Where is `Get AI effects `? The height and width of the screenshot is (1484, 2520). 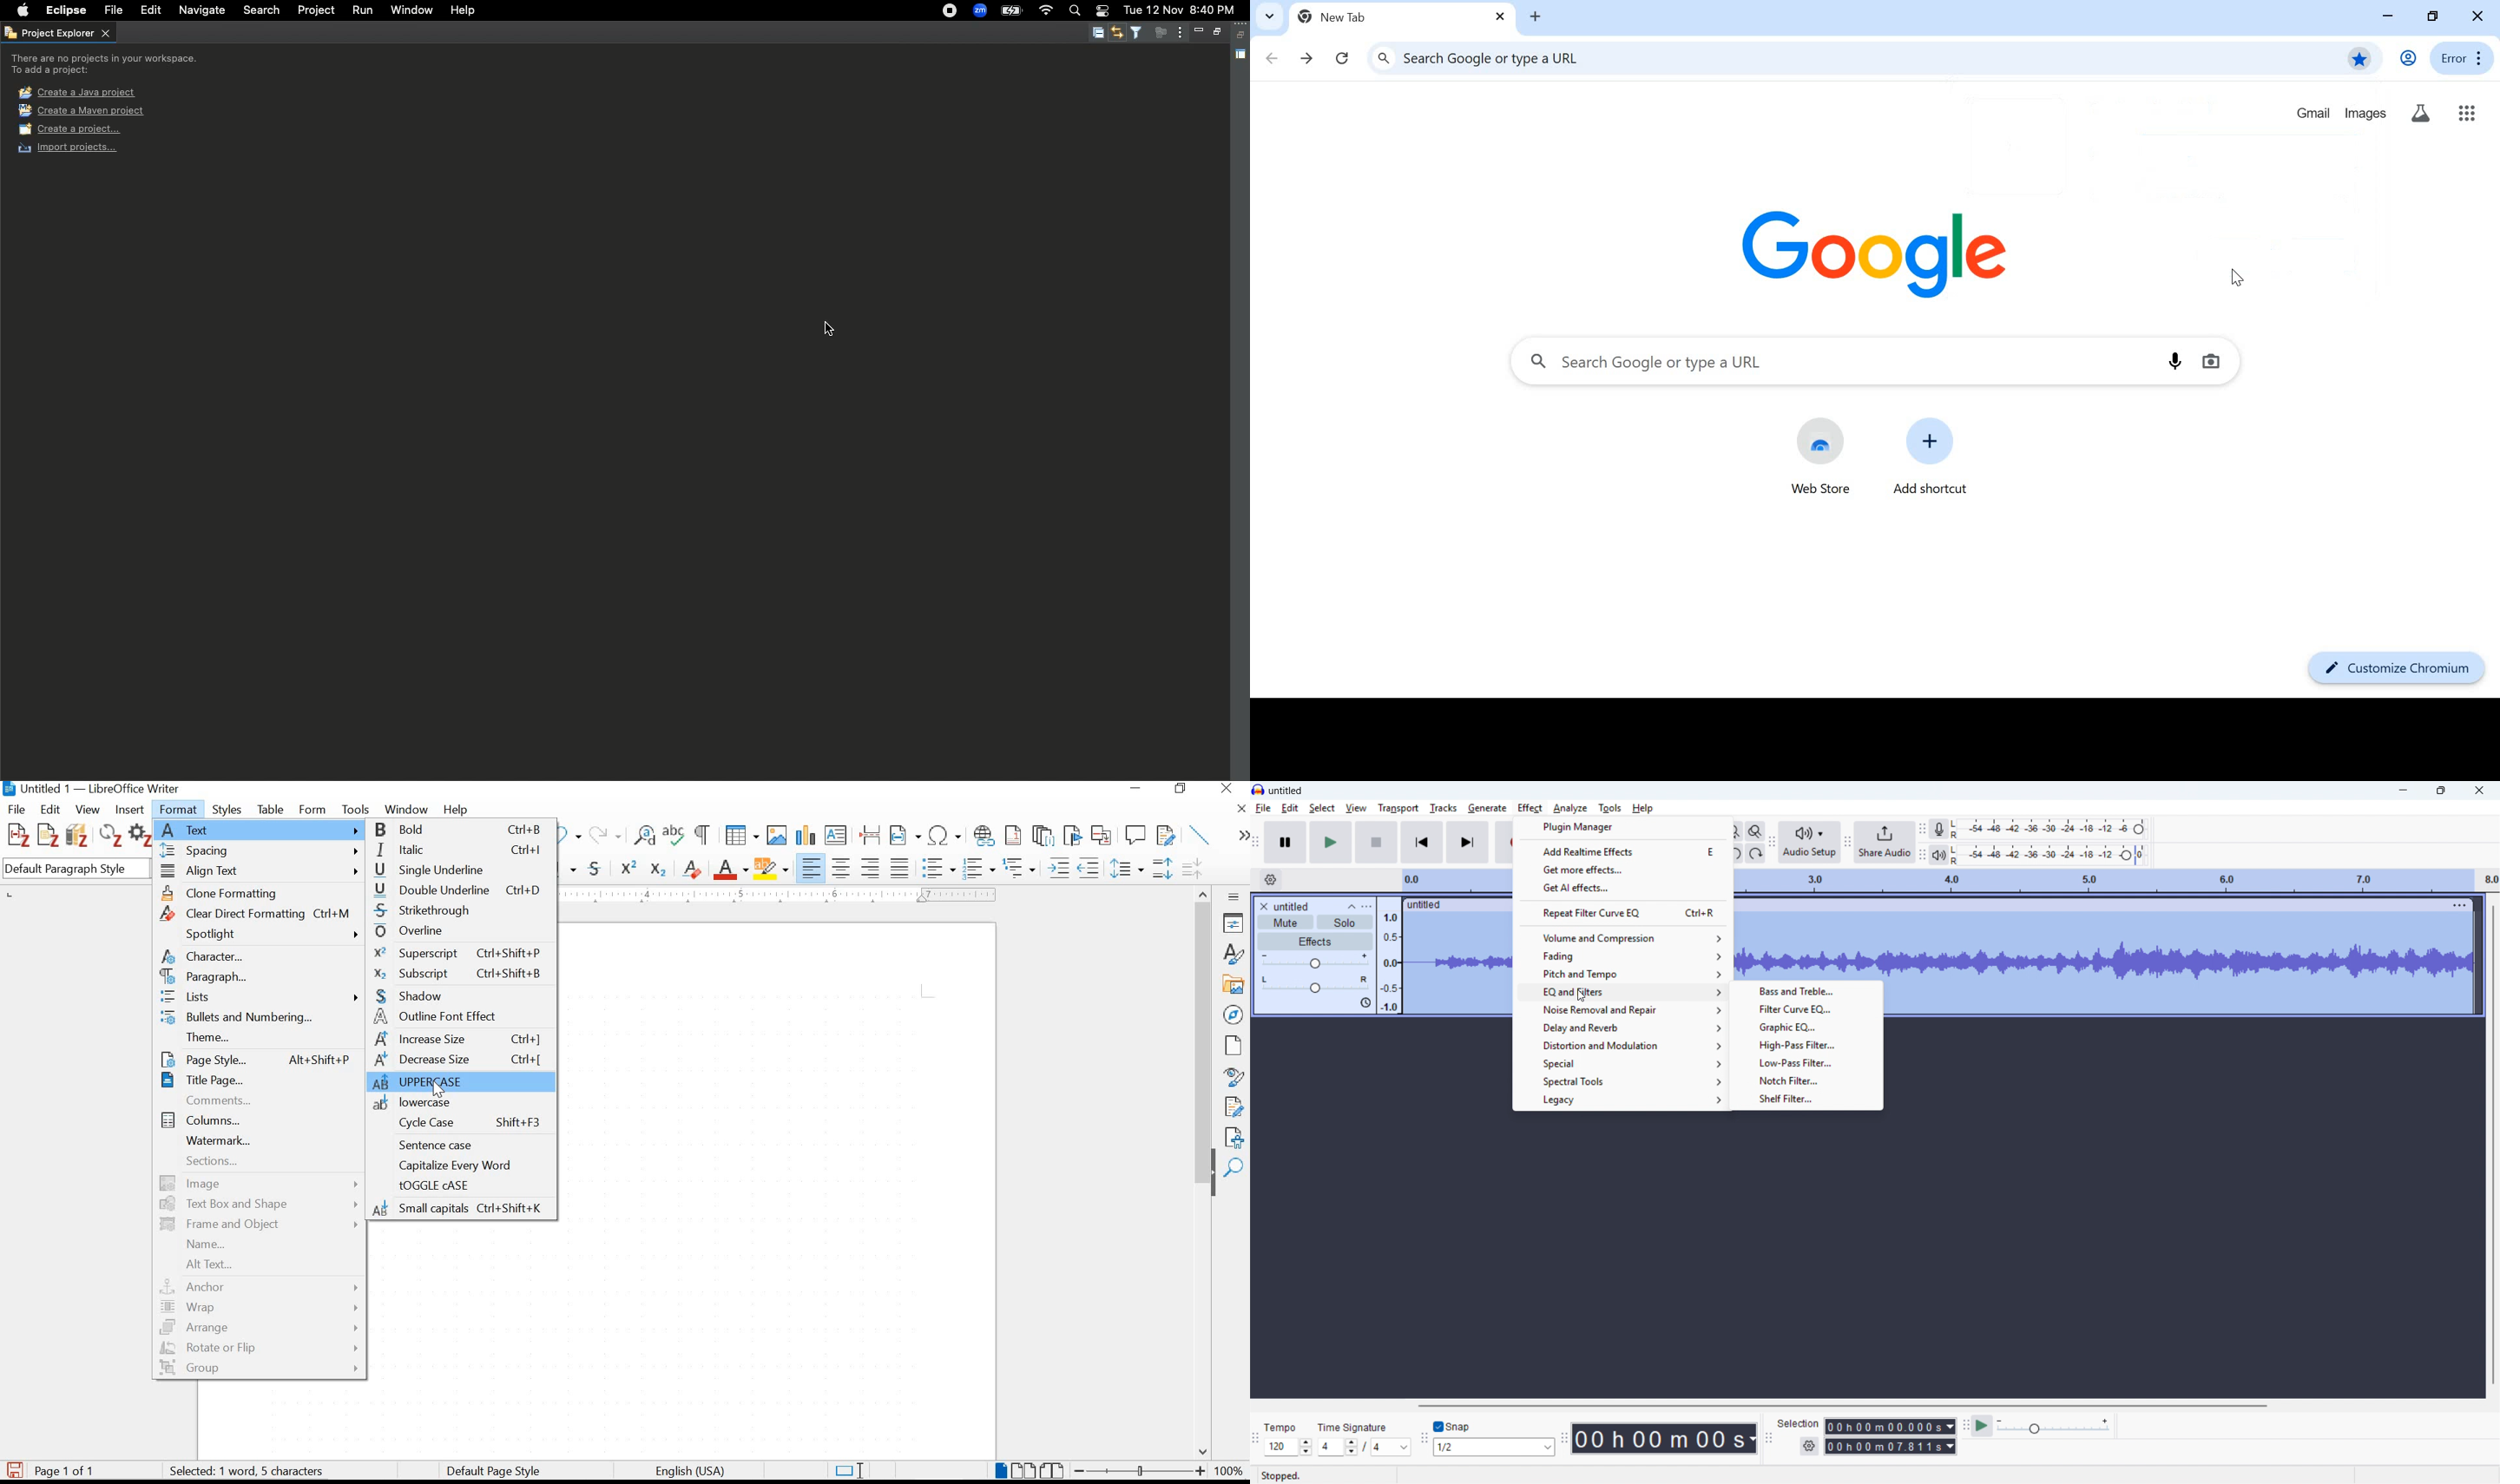
Get AI effects  is located at coordinates (1624, 886).